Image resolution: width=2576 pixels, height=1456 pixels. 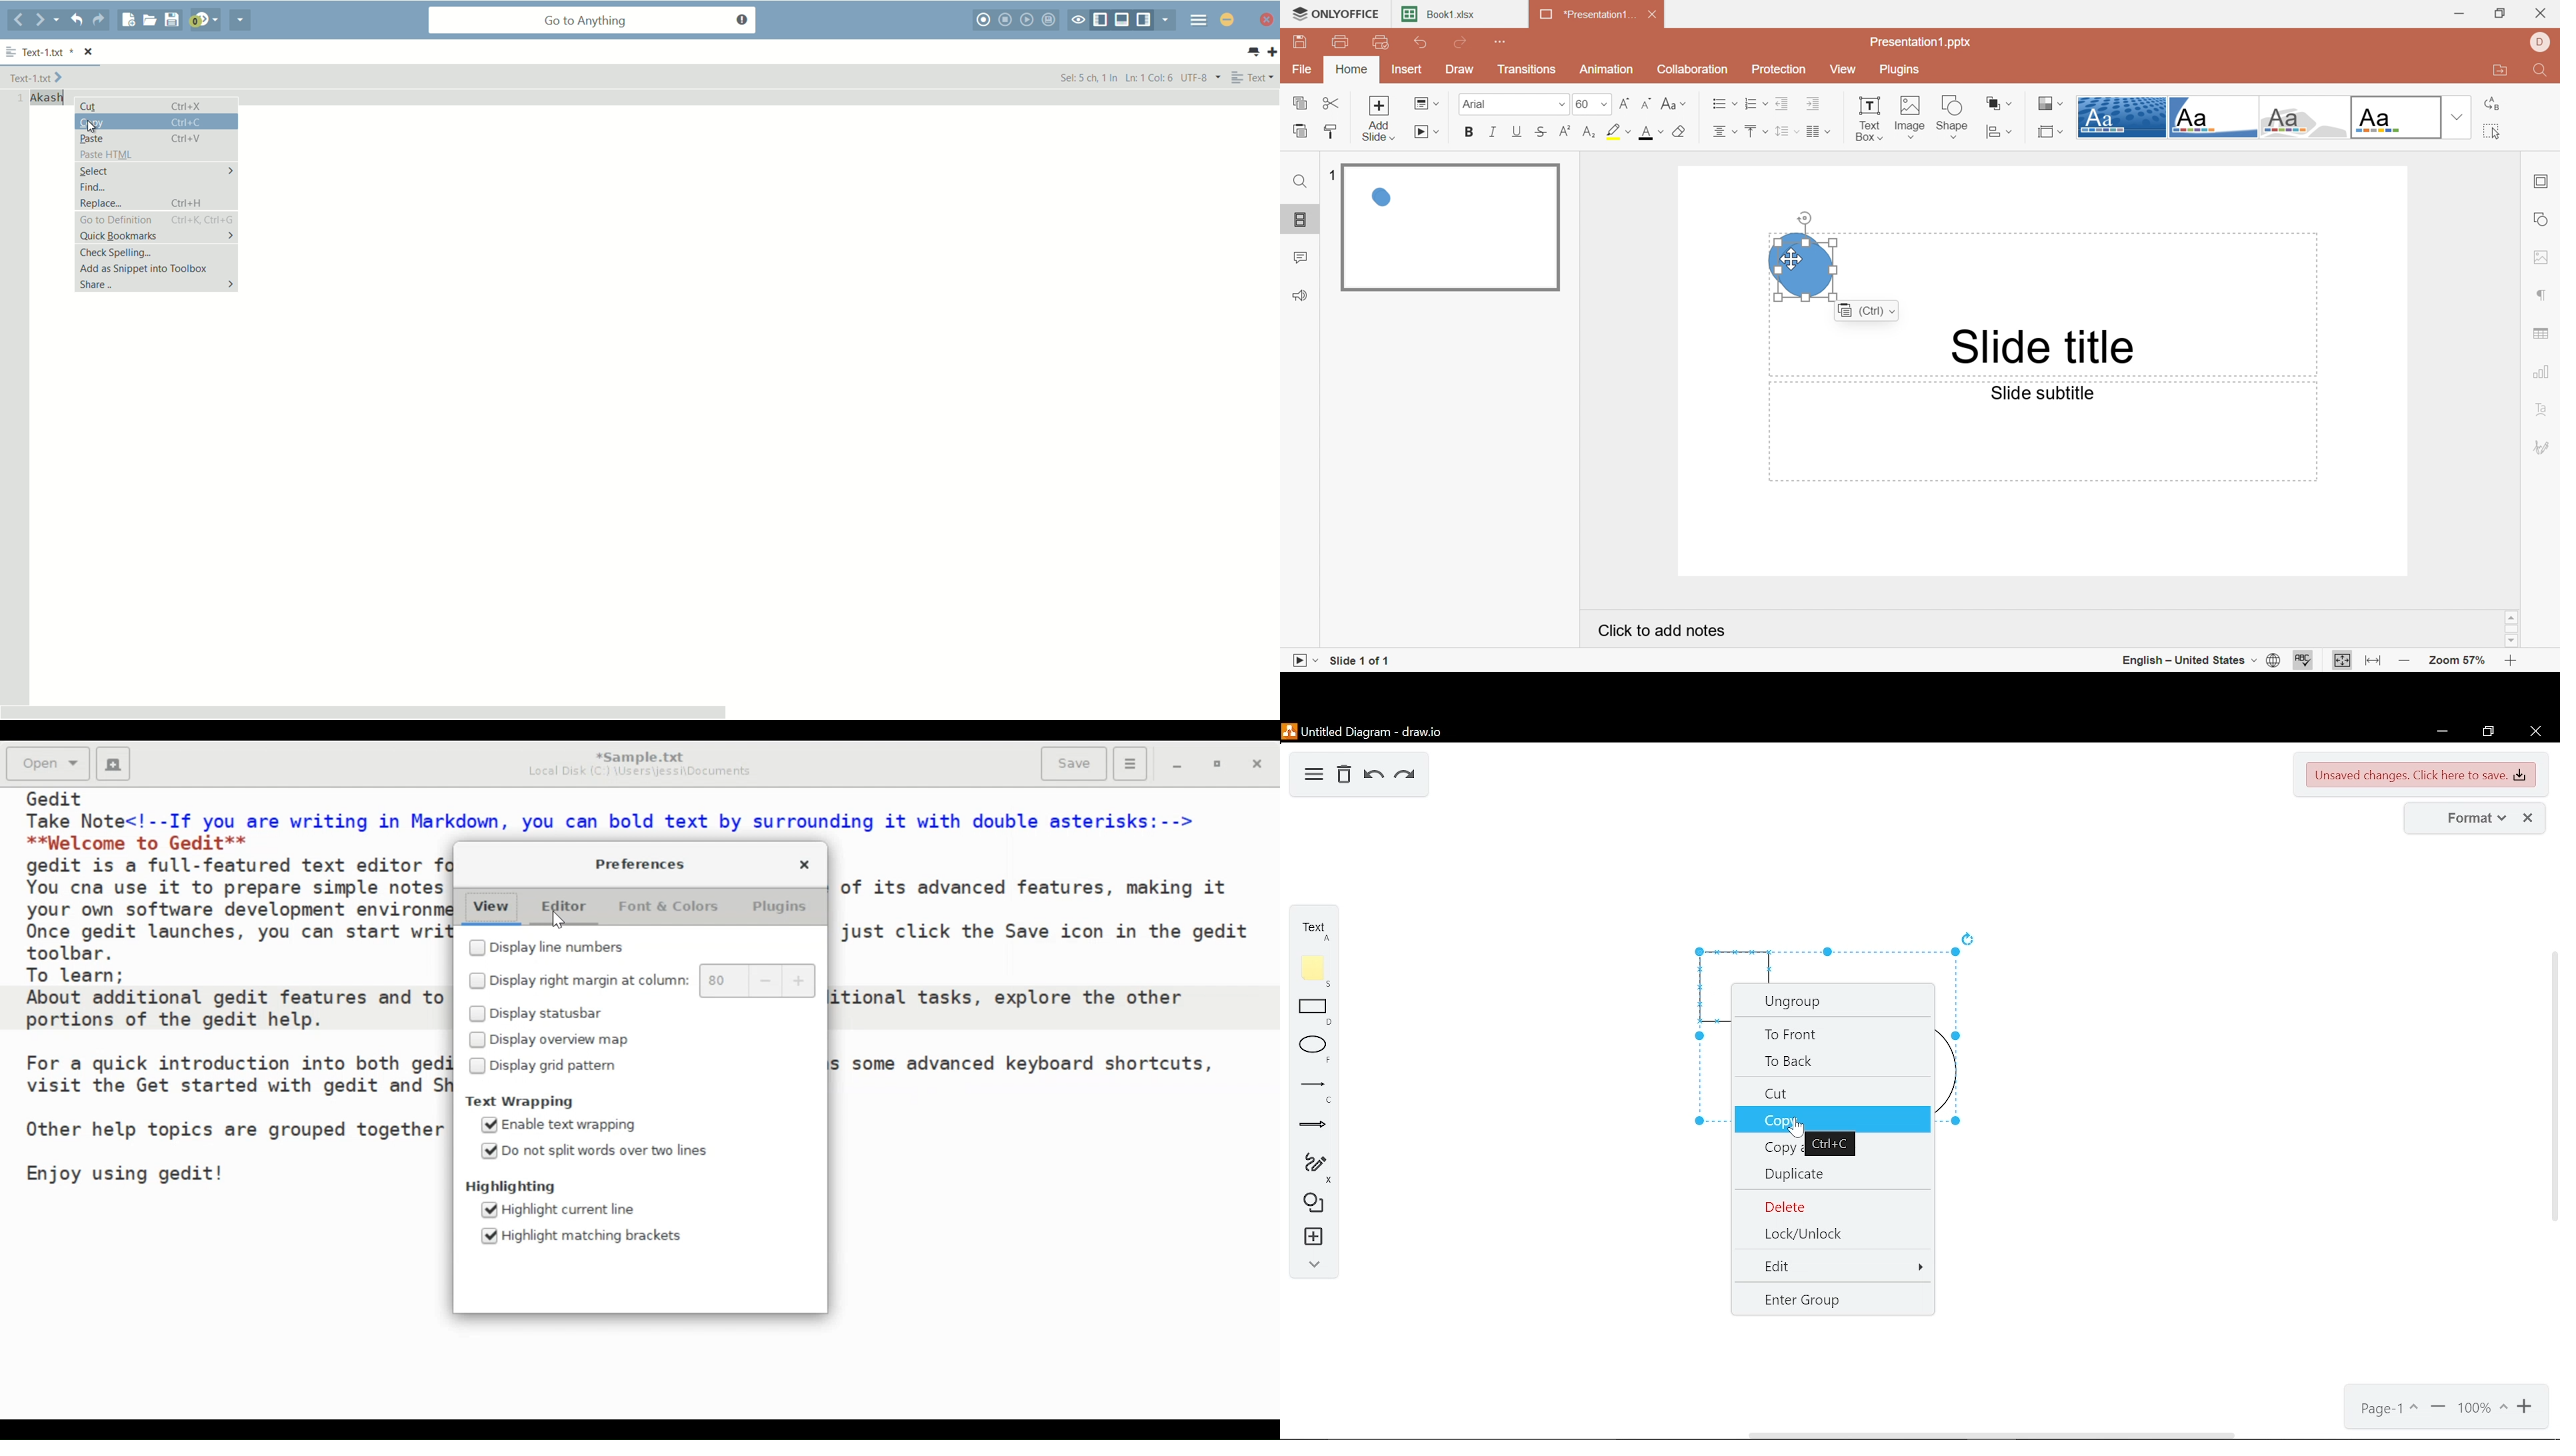 I want to click on Slide subtitle, so click(x=2045, y=393).